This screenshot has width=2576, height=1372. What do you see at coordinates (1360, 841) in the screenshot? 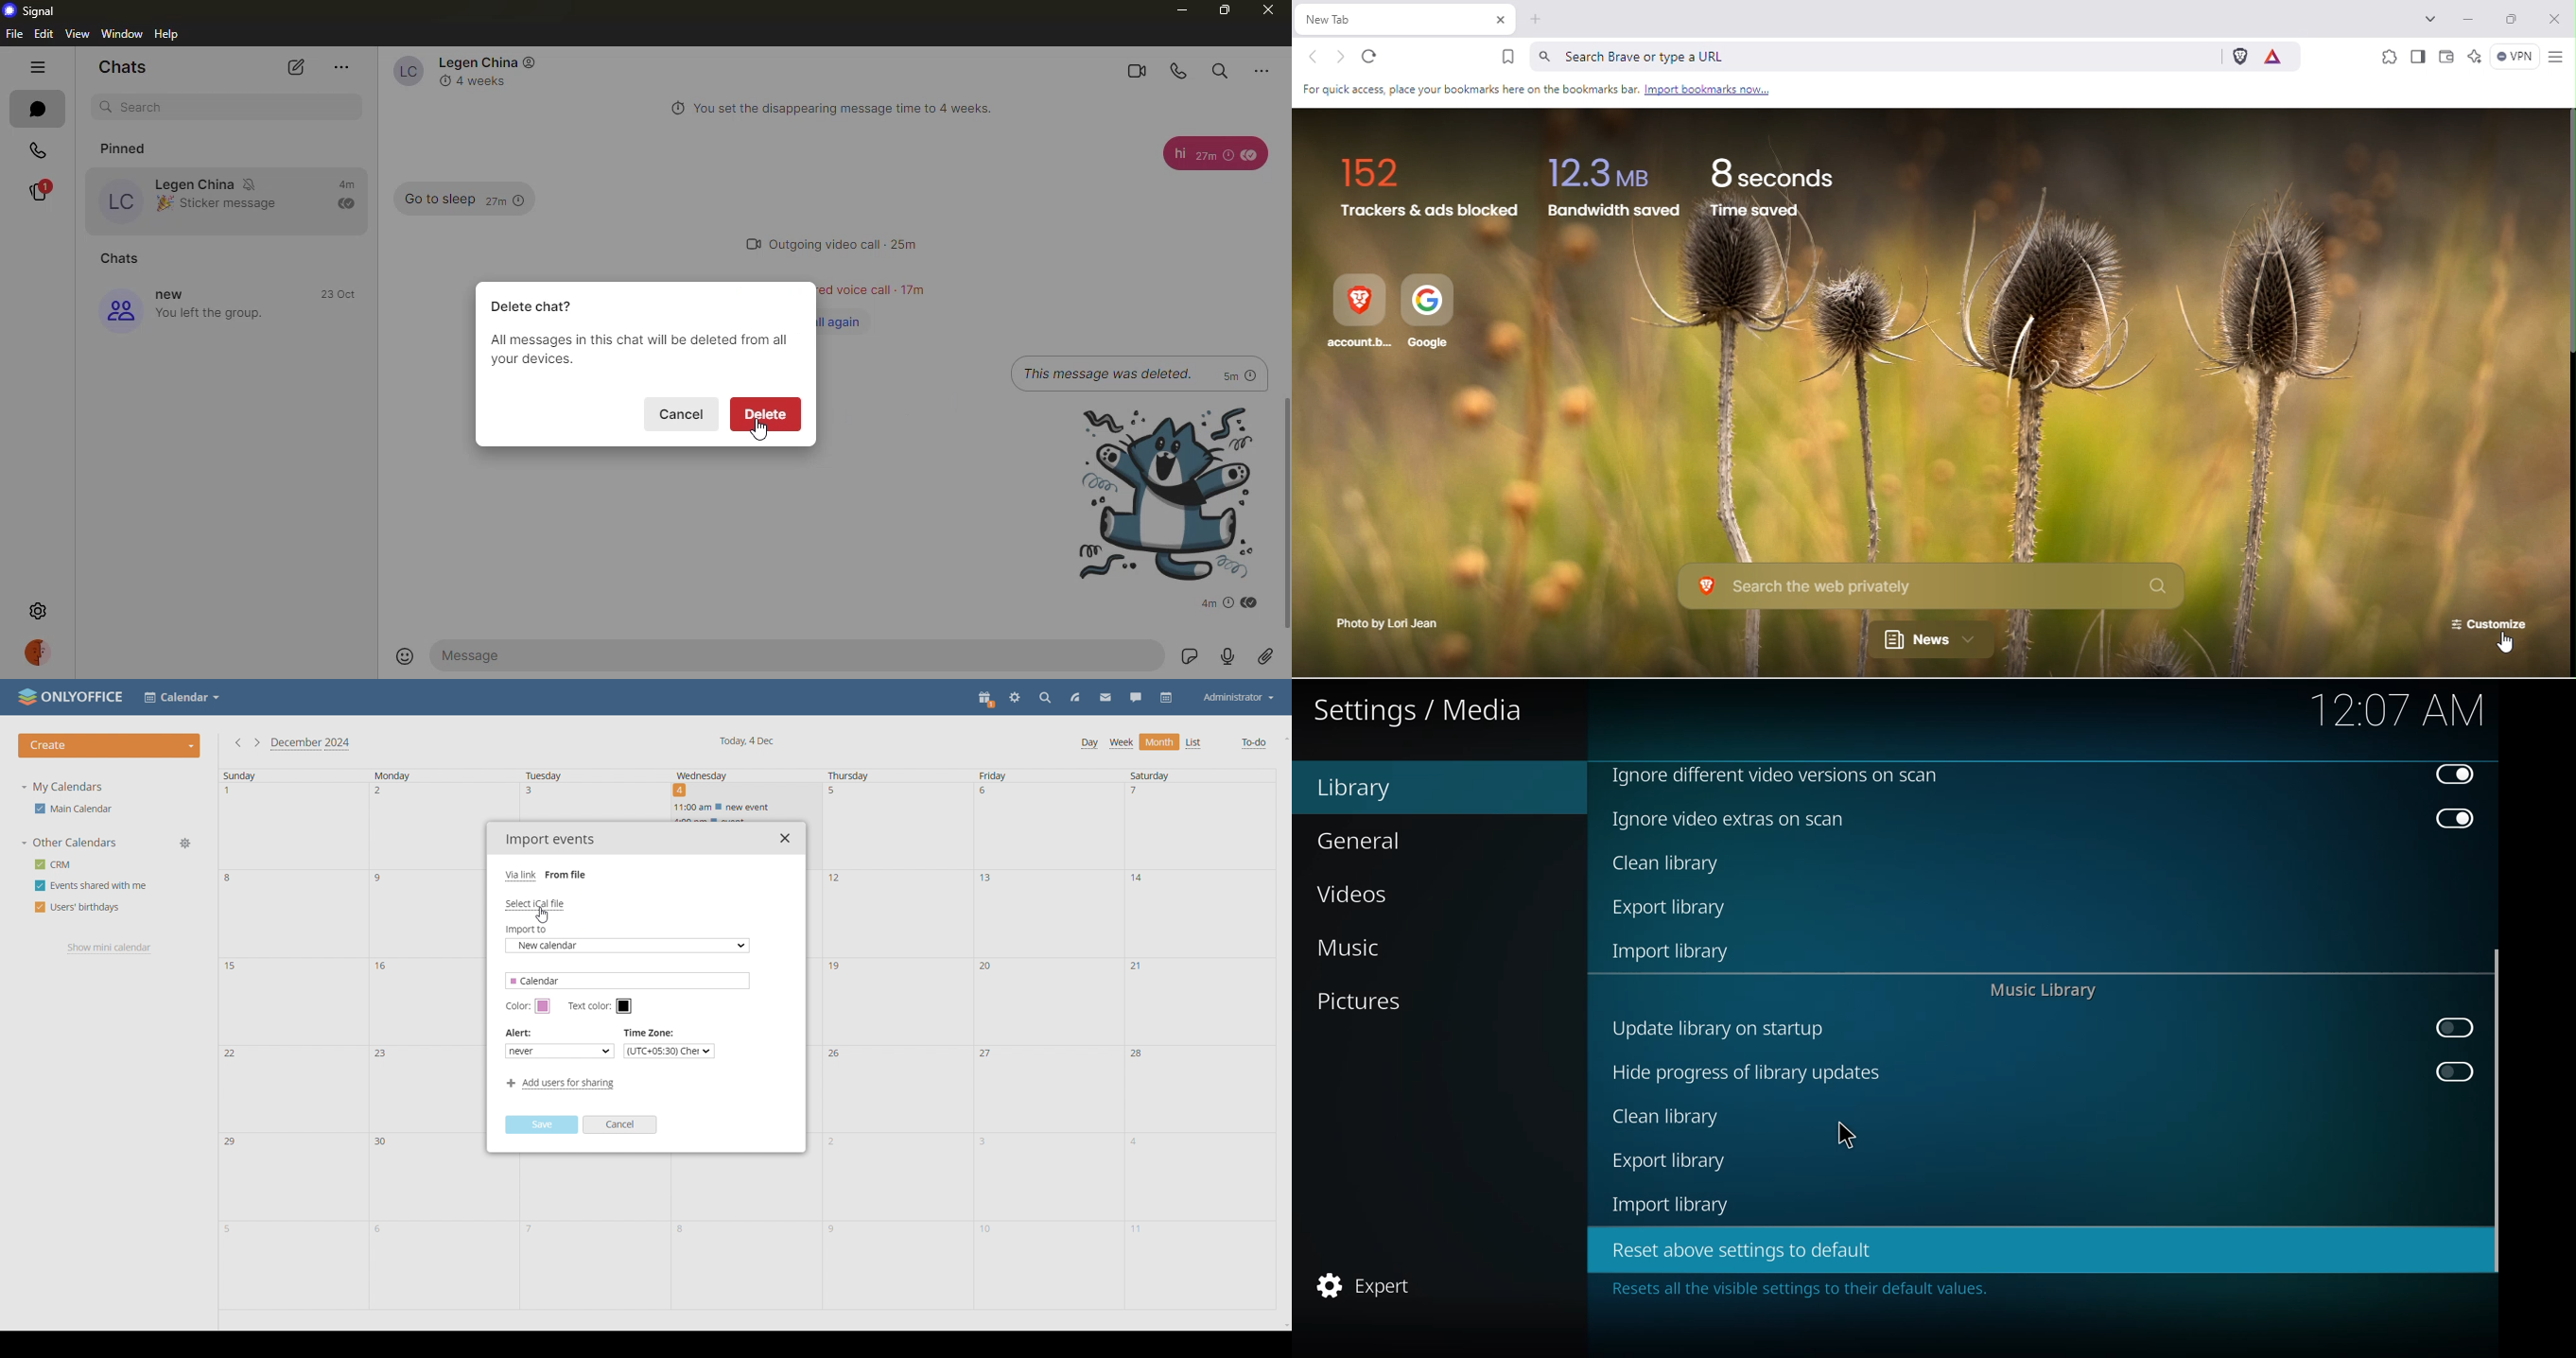
I see `general` at bounding box center [1360, 841].